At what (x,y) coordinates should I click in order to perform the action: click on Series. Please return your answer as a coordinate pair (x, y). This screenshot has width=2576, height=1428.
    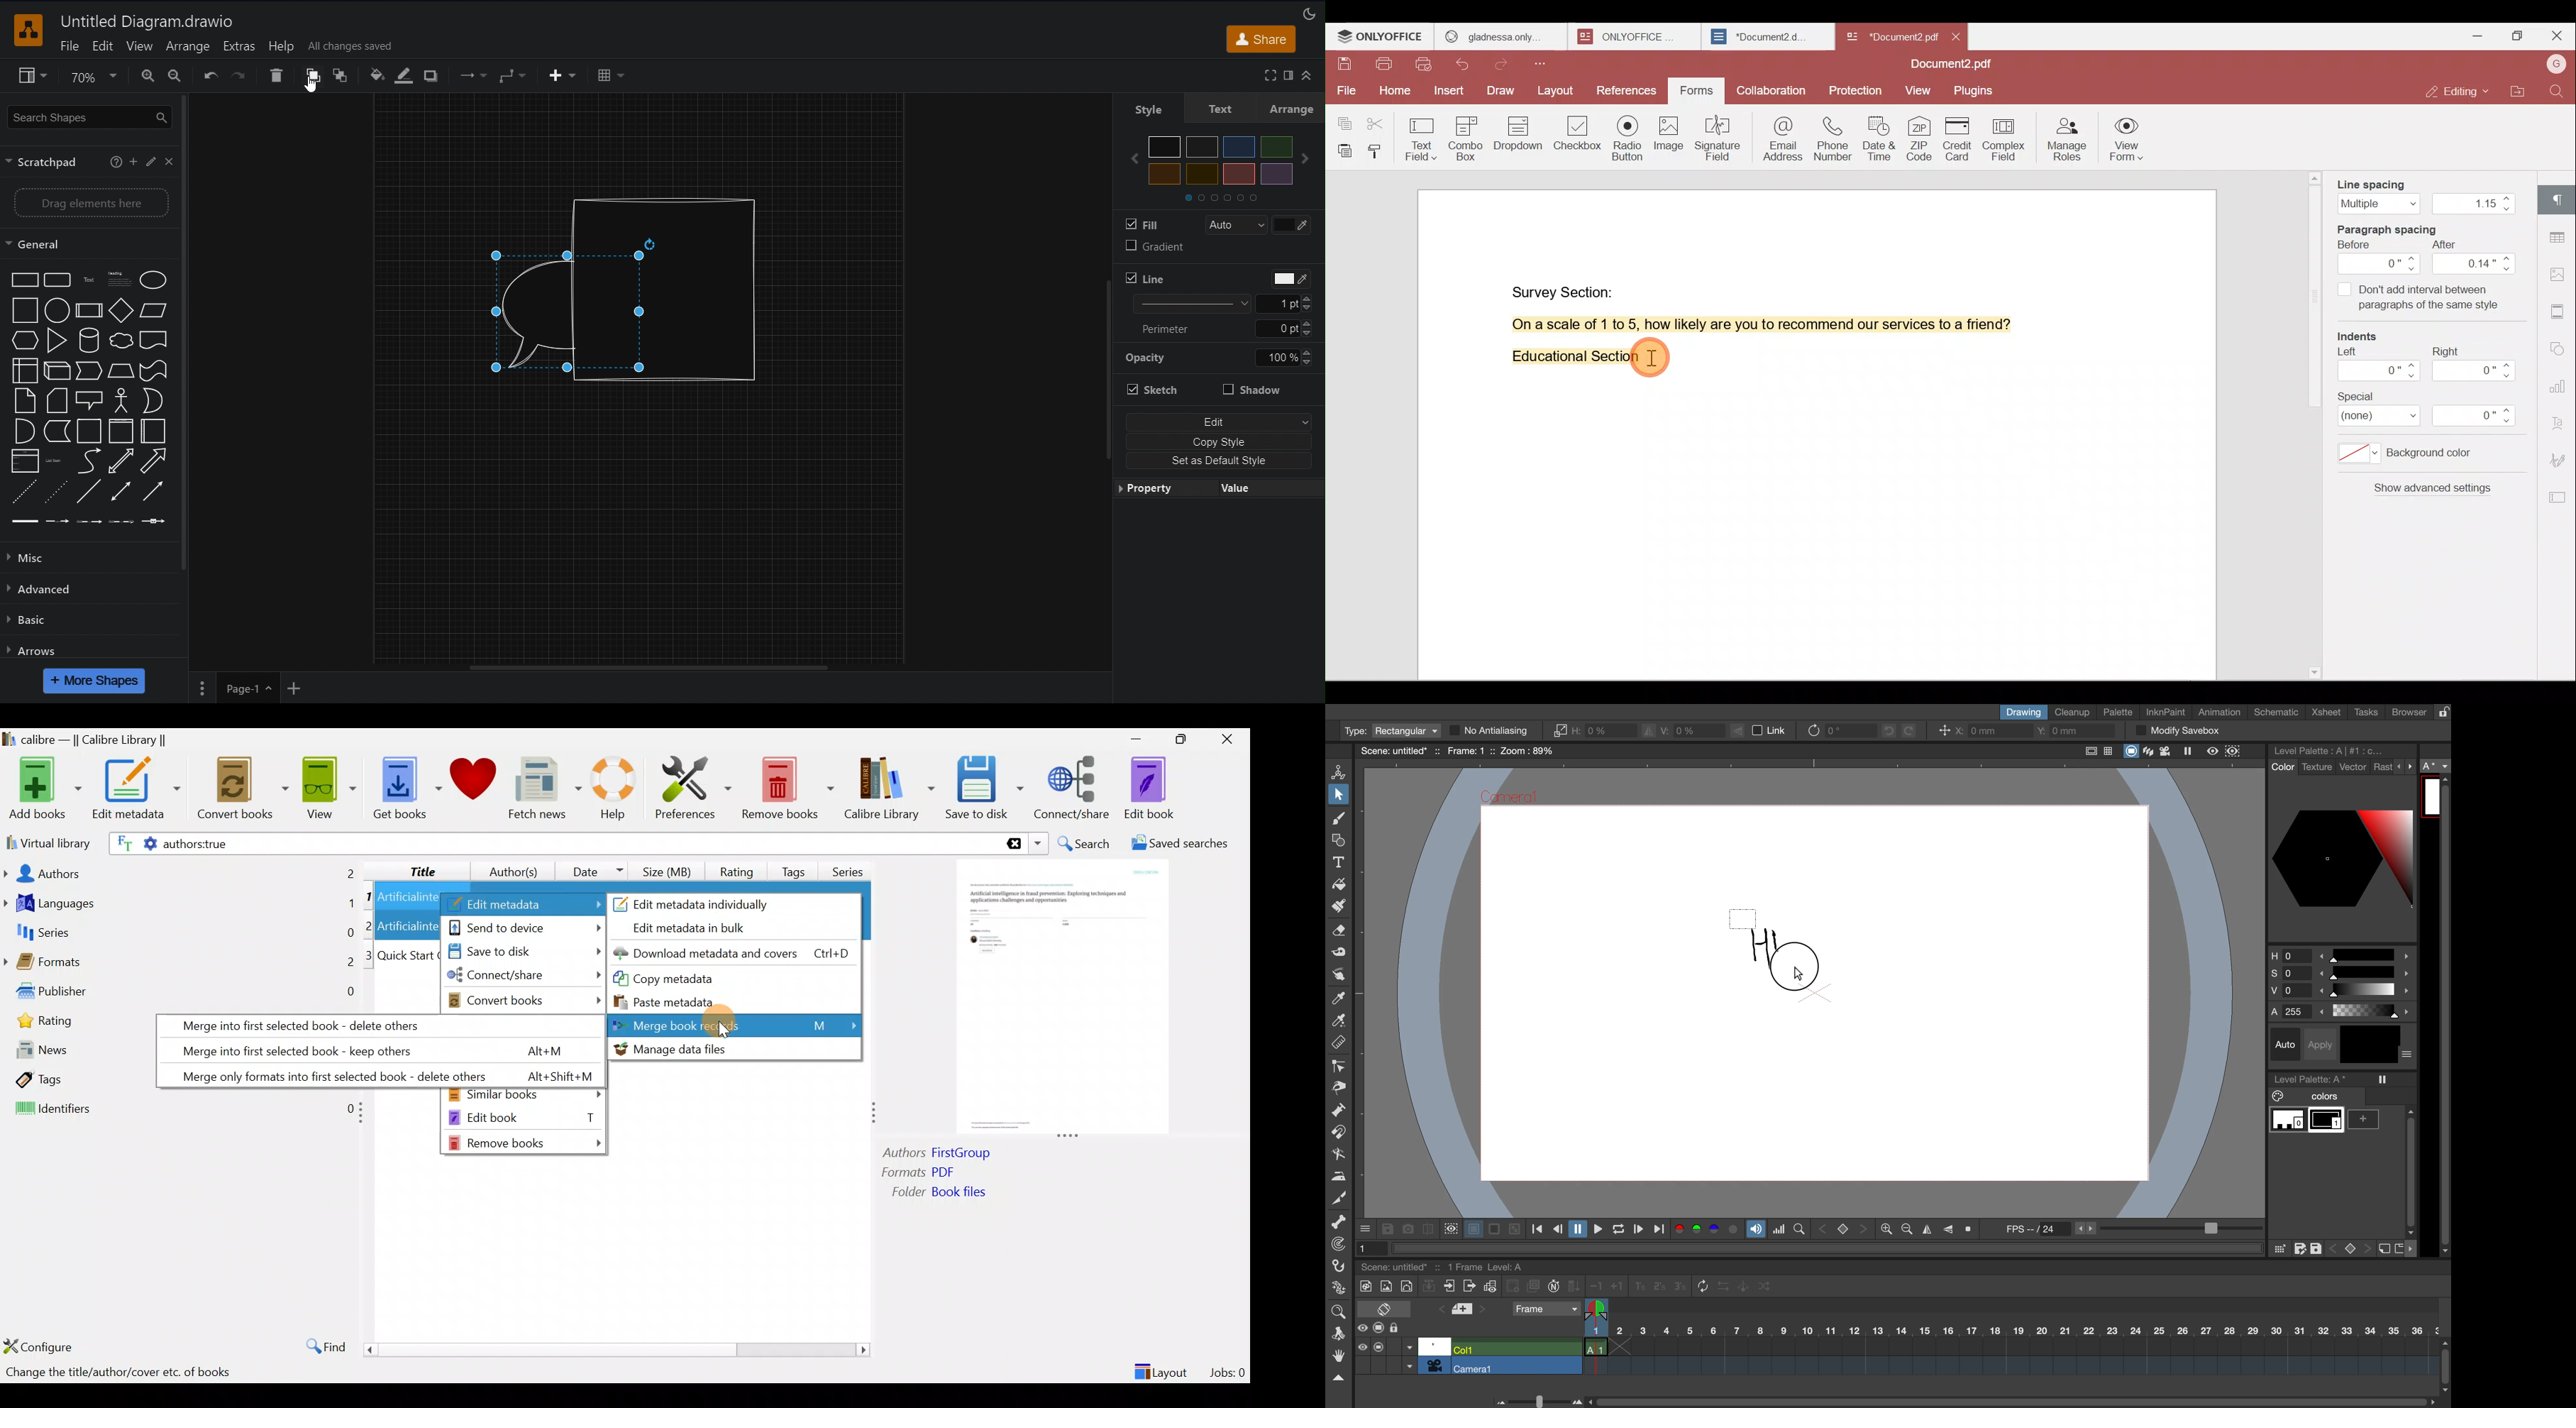
    Looking at the image, I should click on (852, 867).